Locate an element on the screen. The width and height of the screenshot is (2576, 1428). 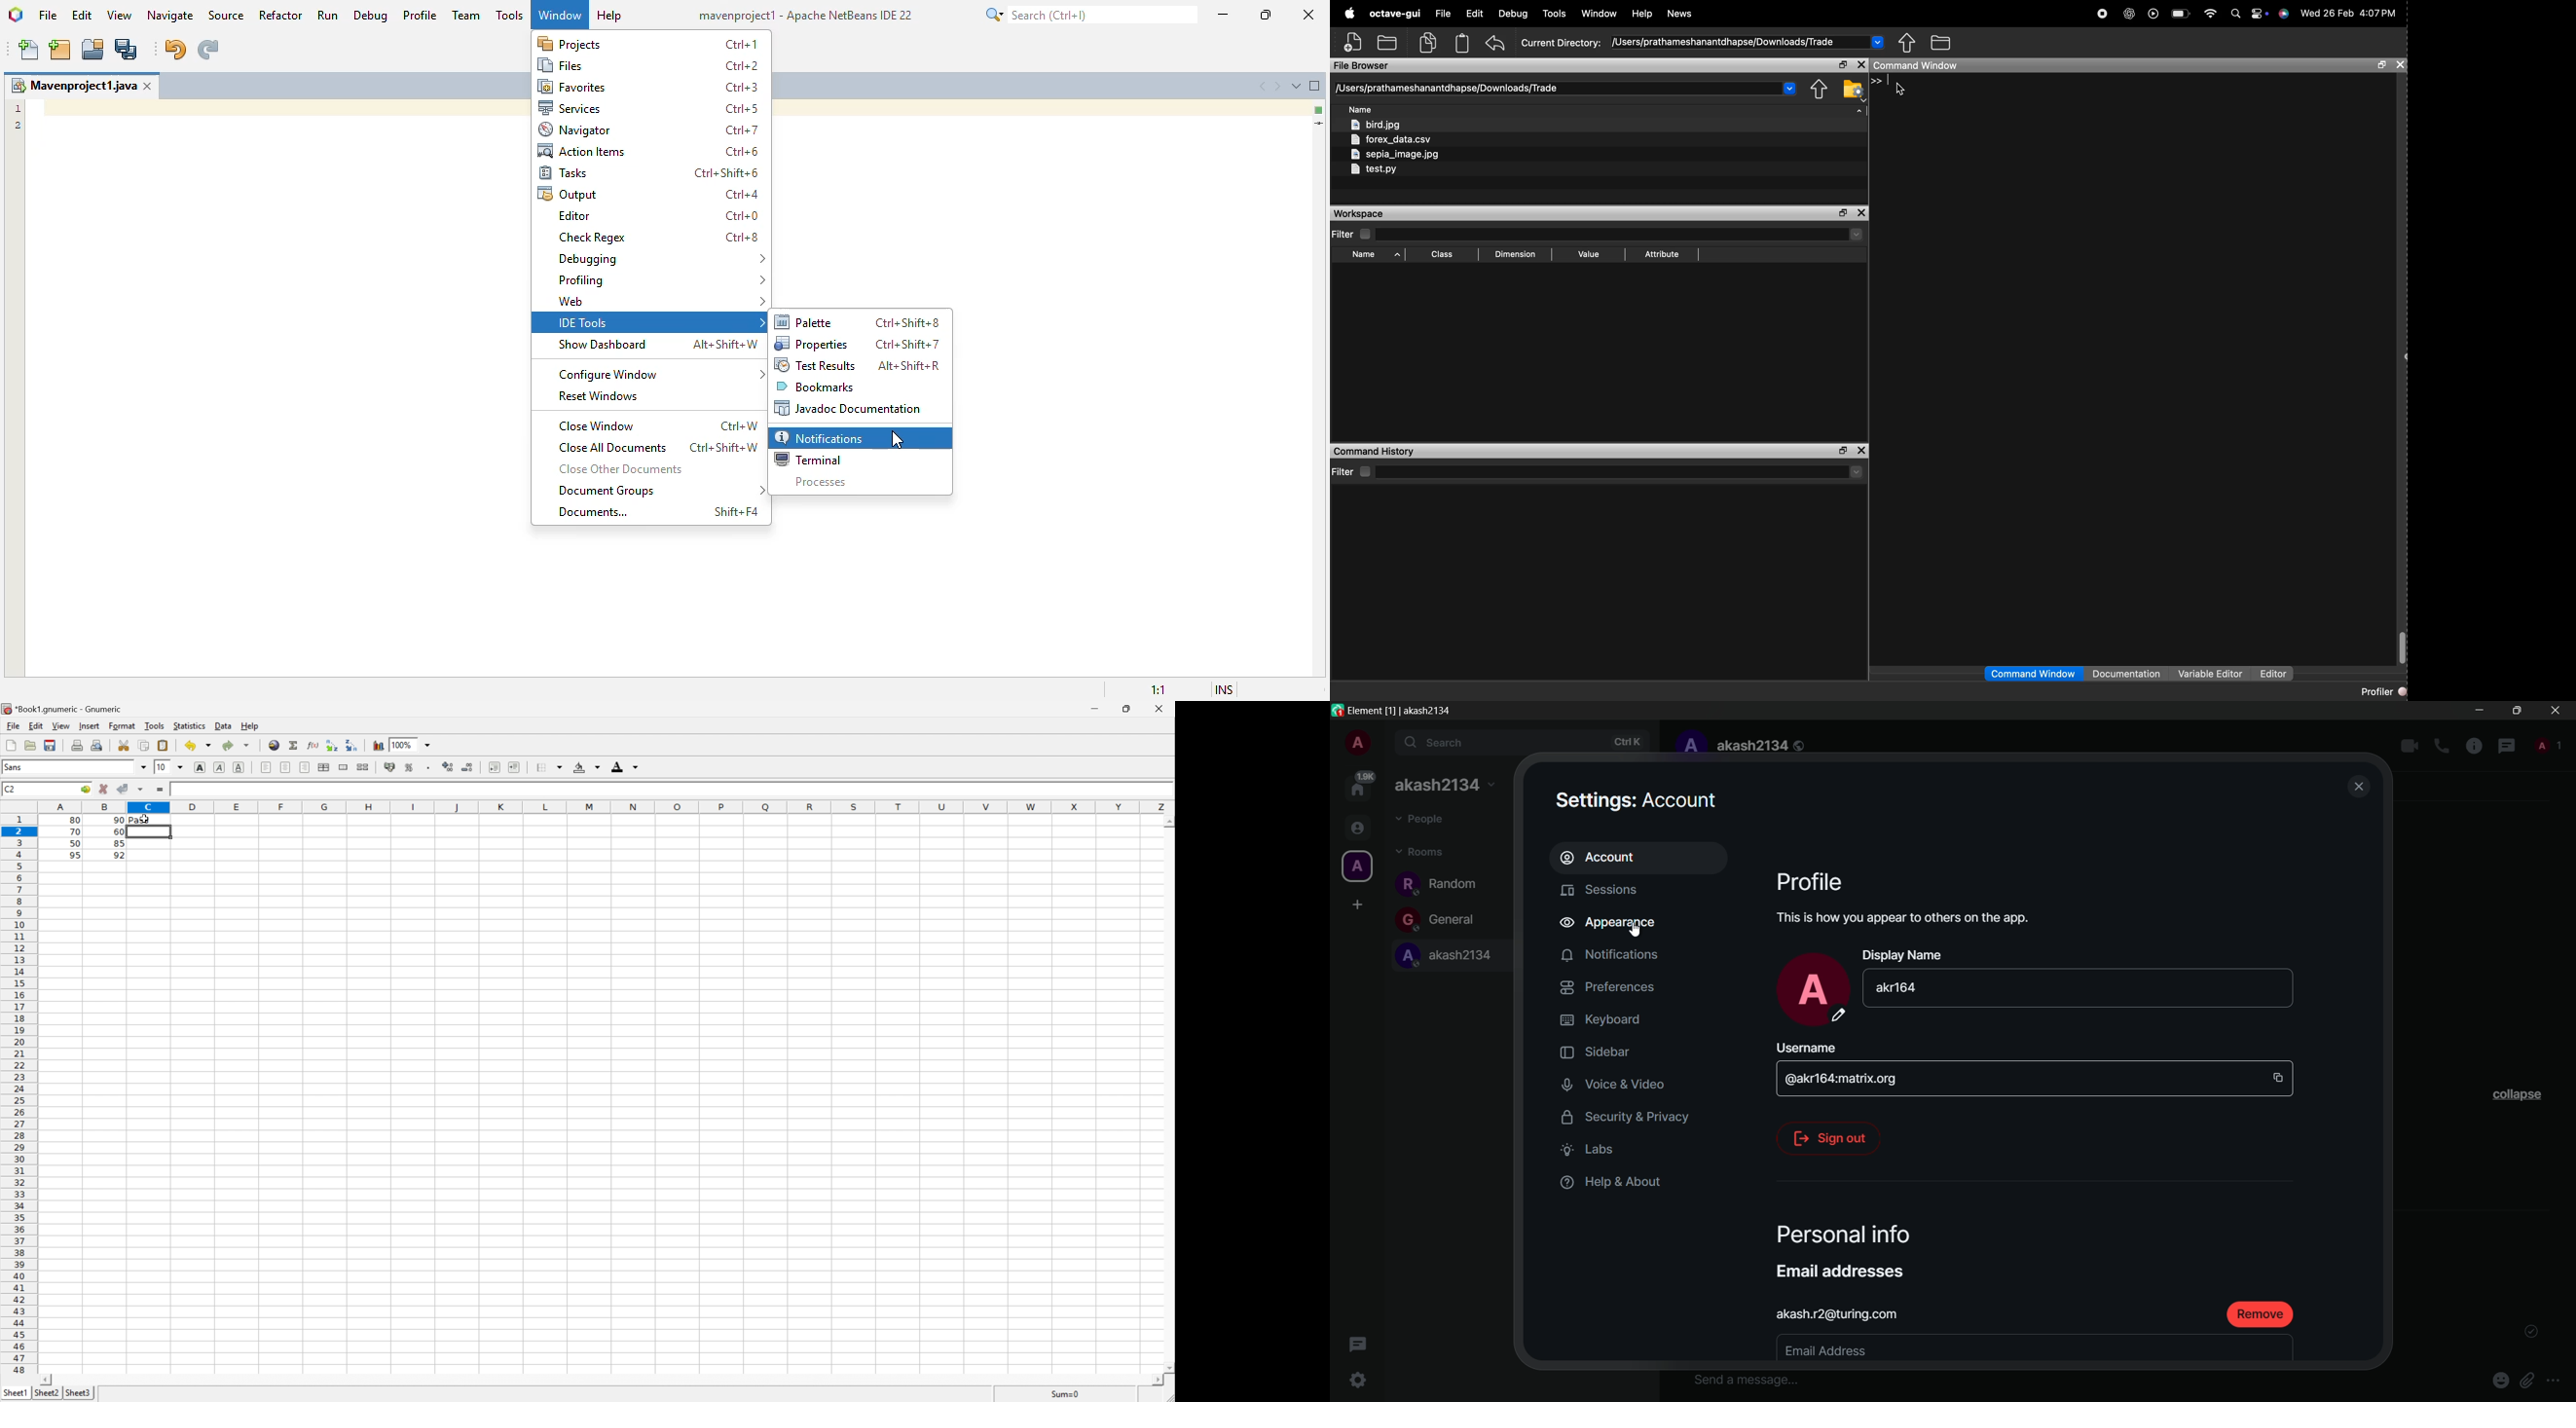
Debug is located at coordinates (1513, 14).